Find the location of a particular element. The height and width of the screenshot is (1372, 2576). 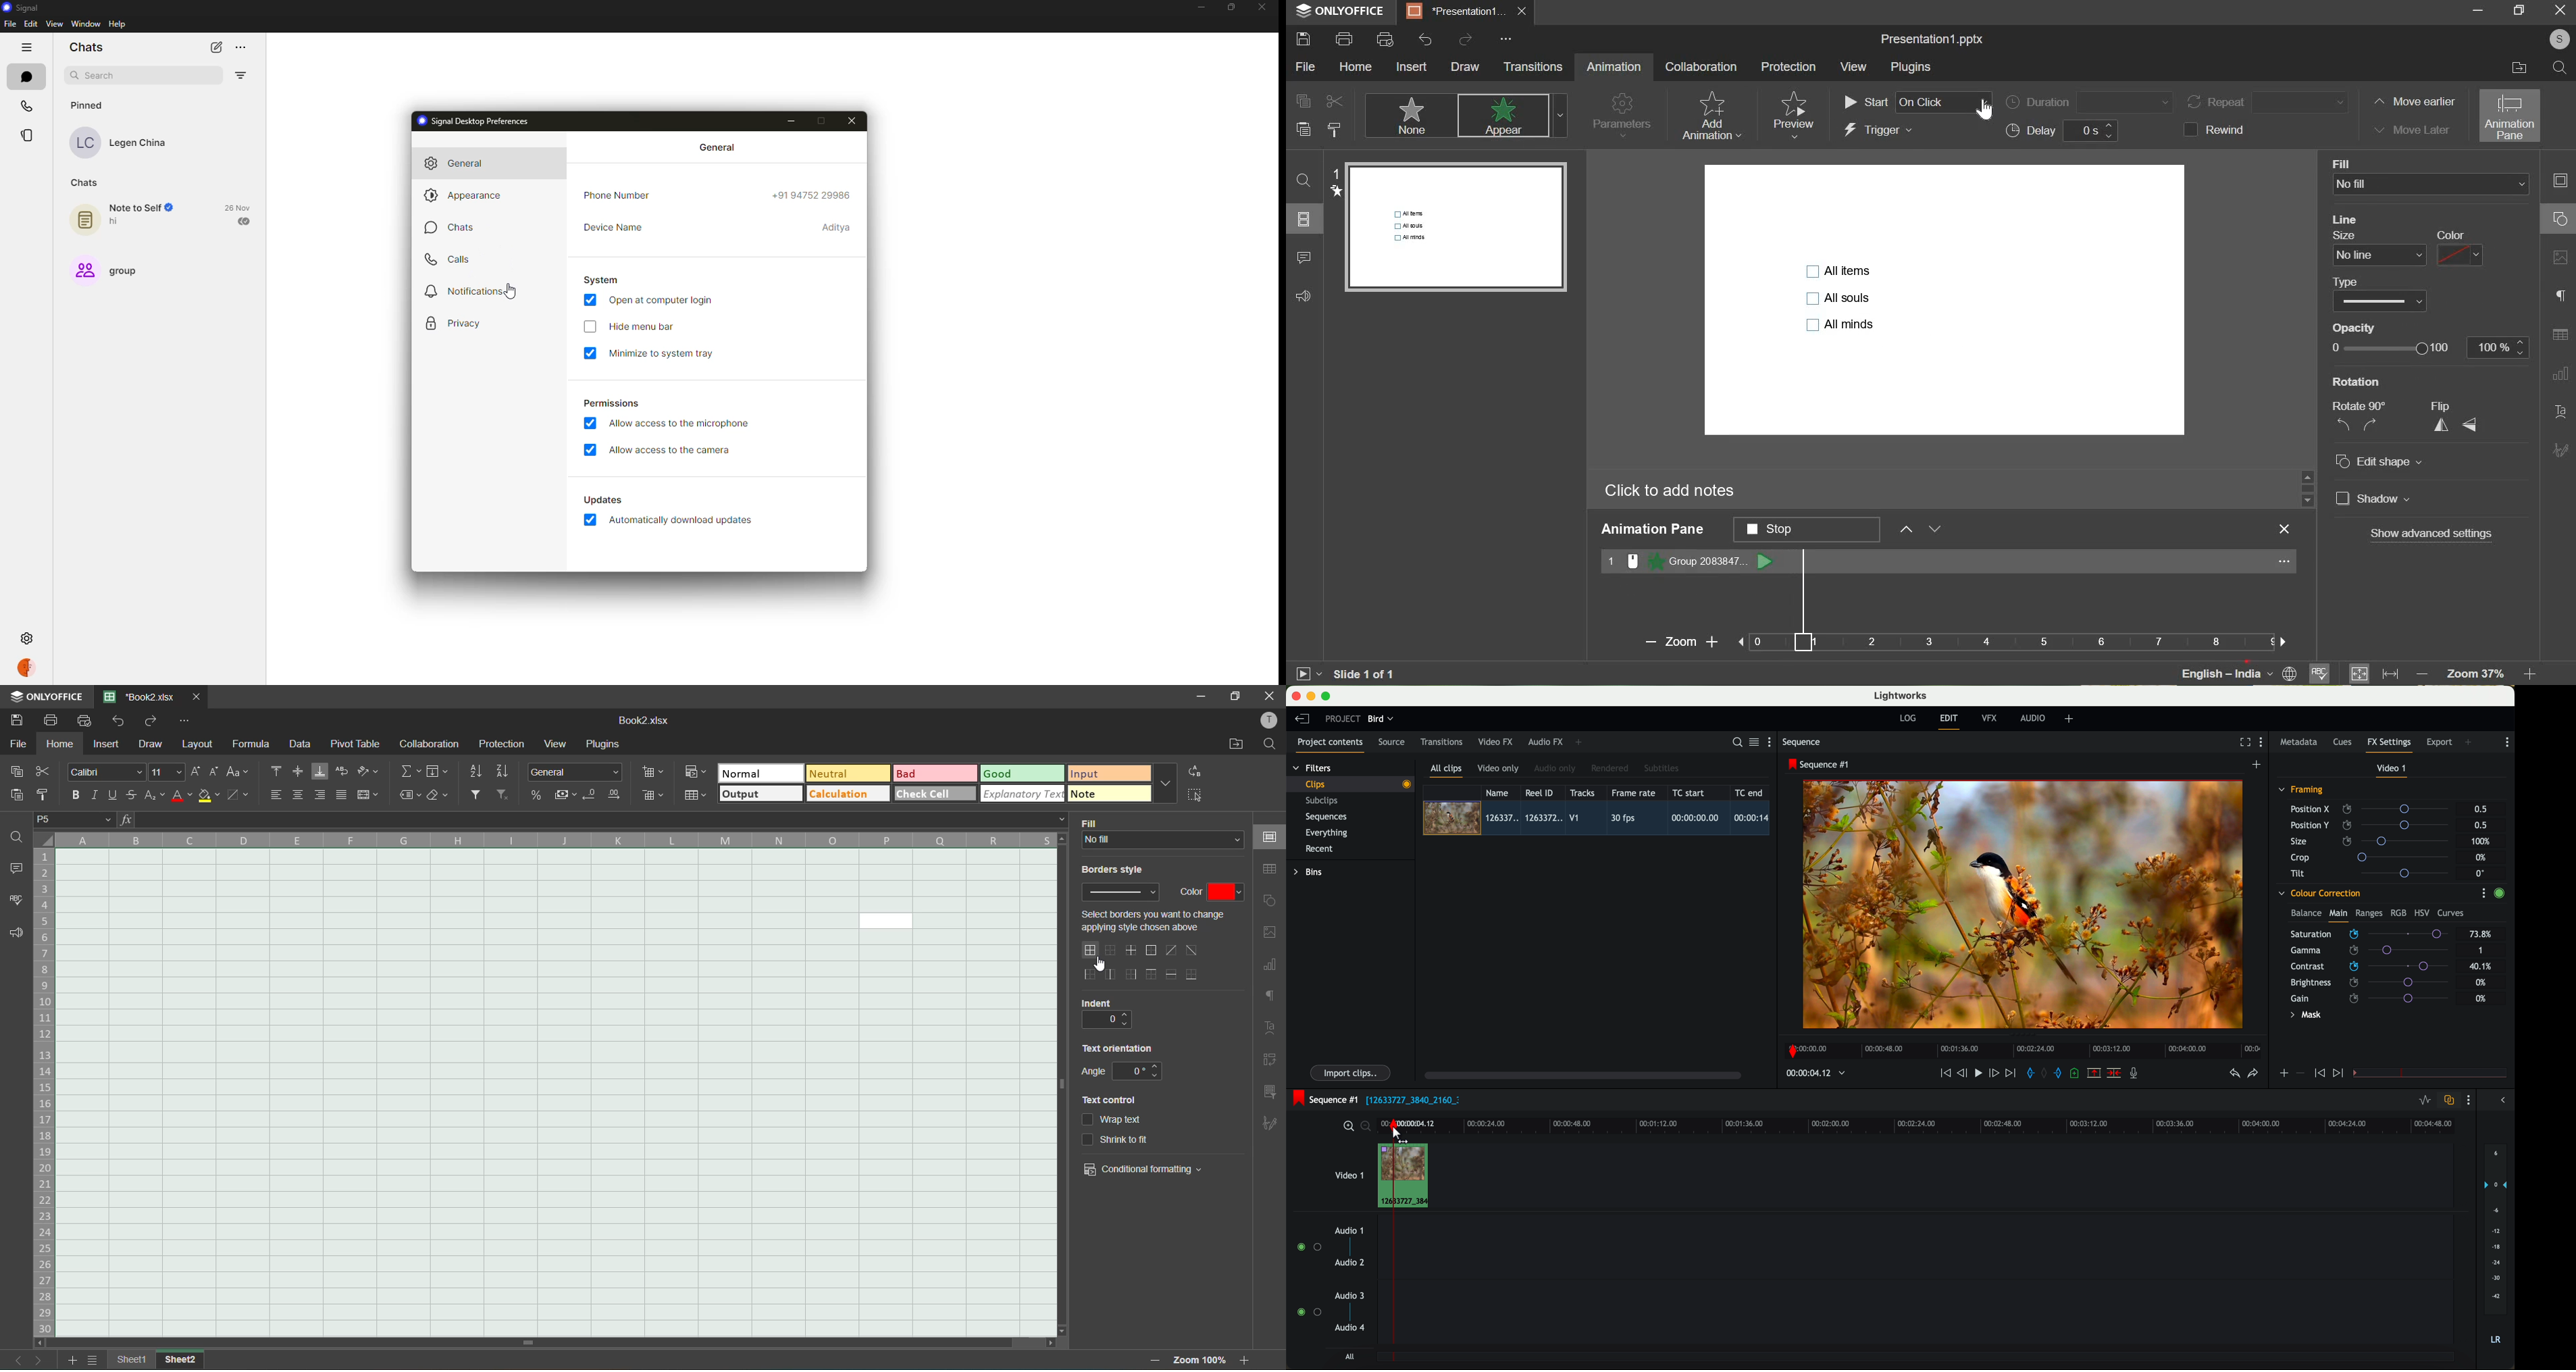

trigger is located at coordinates (1879, 131).